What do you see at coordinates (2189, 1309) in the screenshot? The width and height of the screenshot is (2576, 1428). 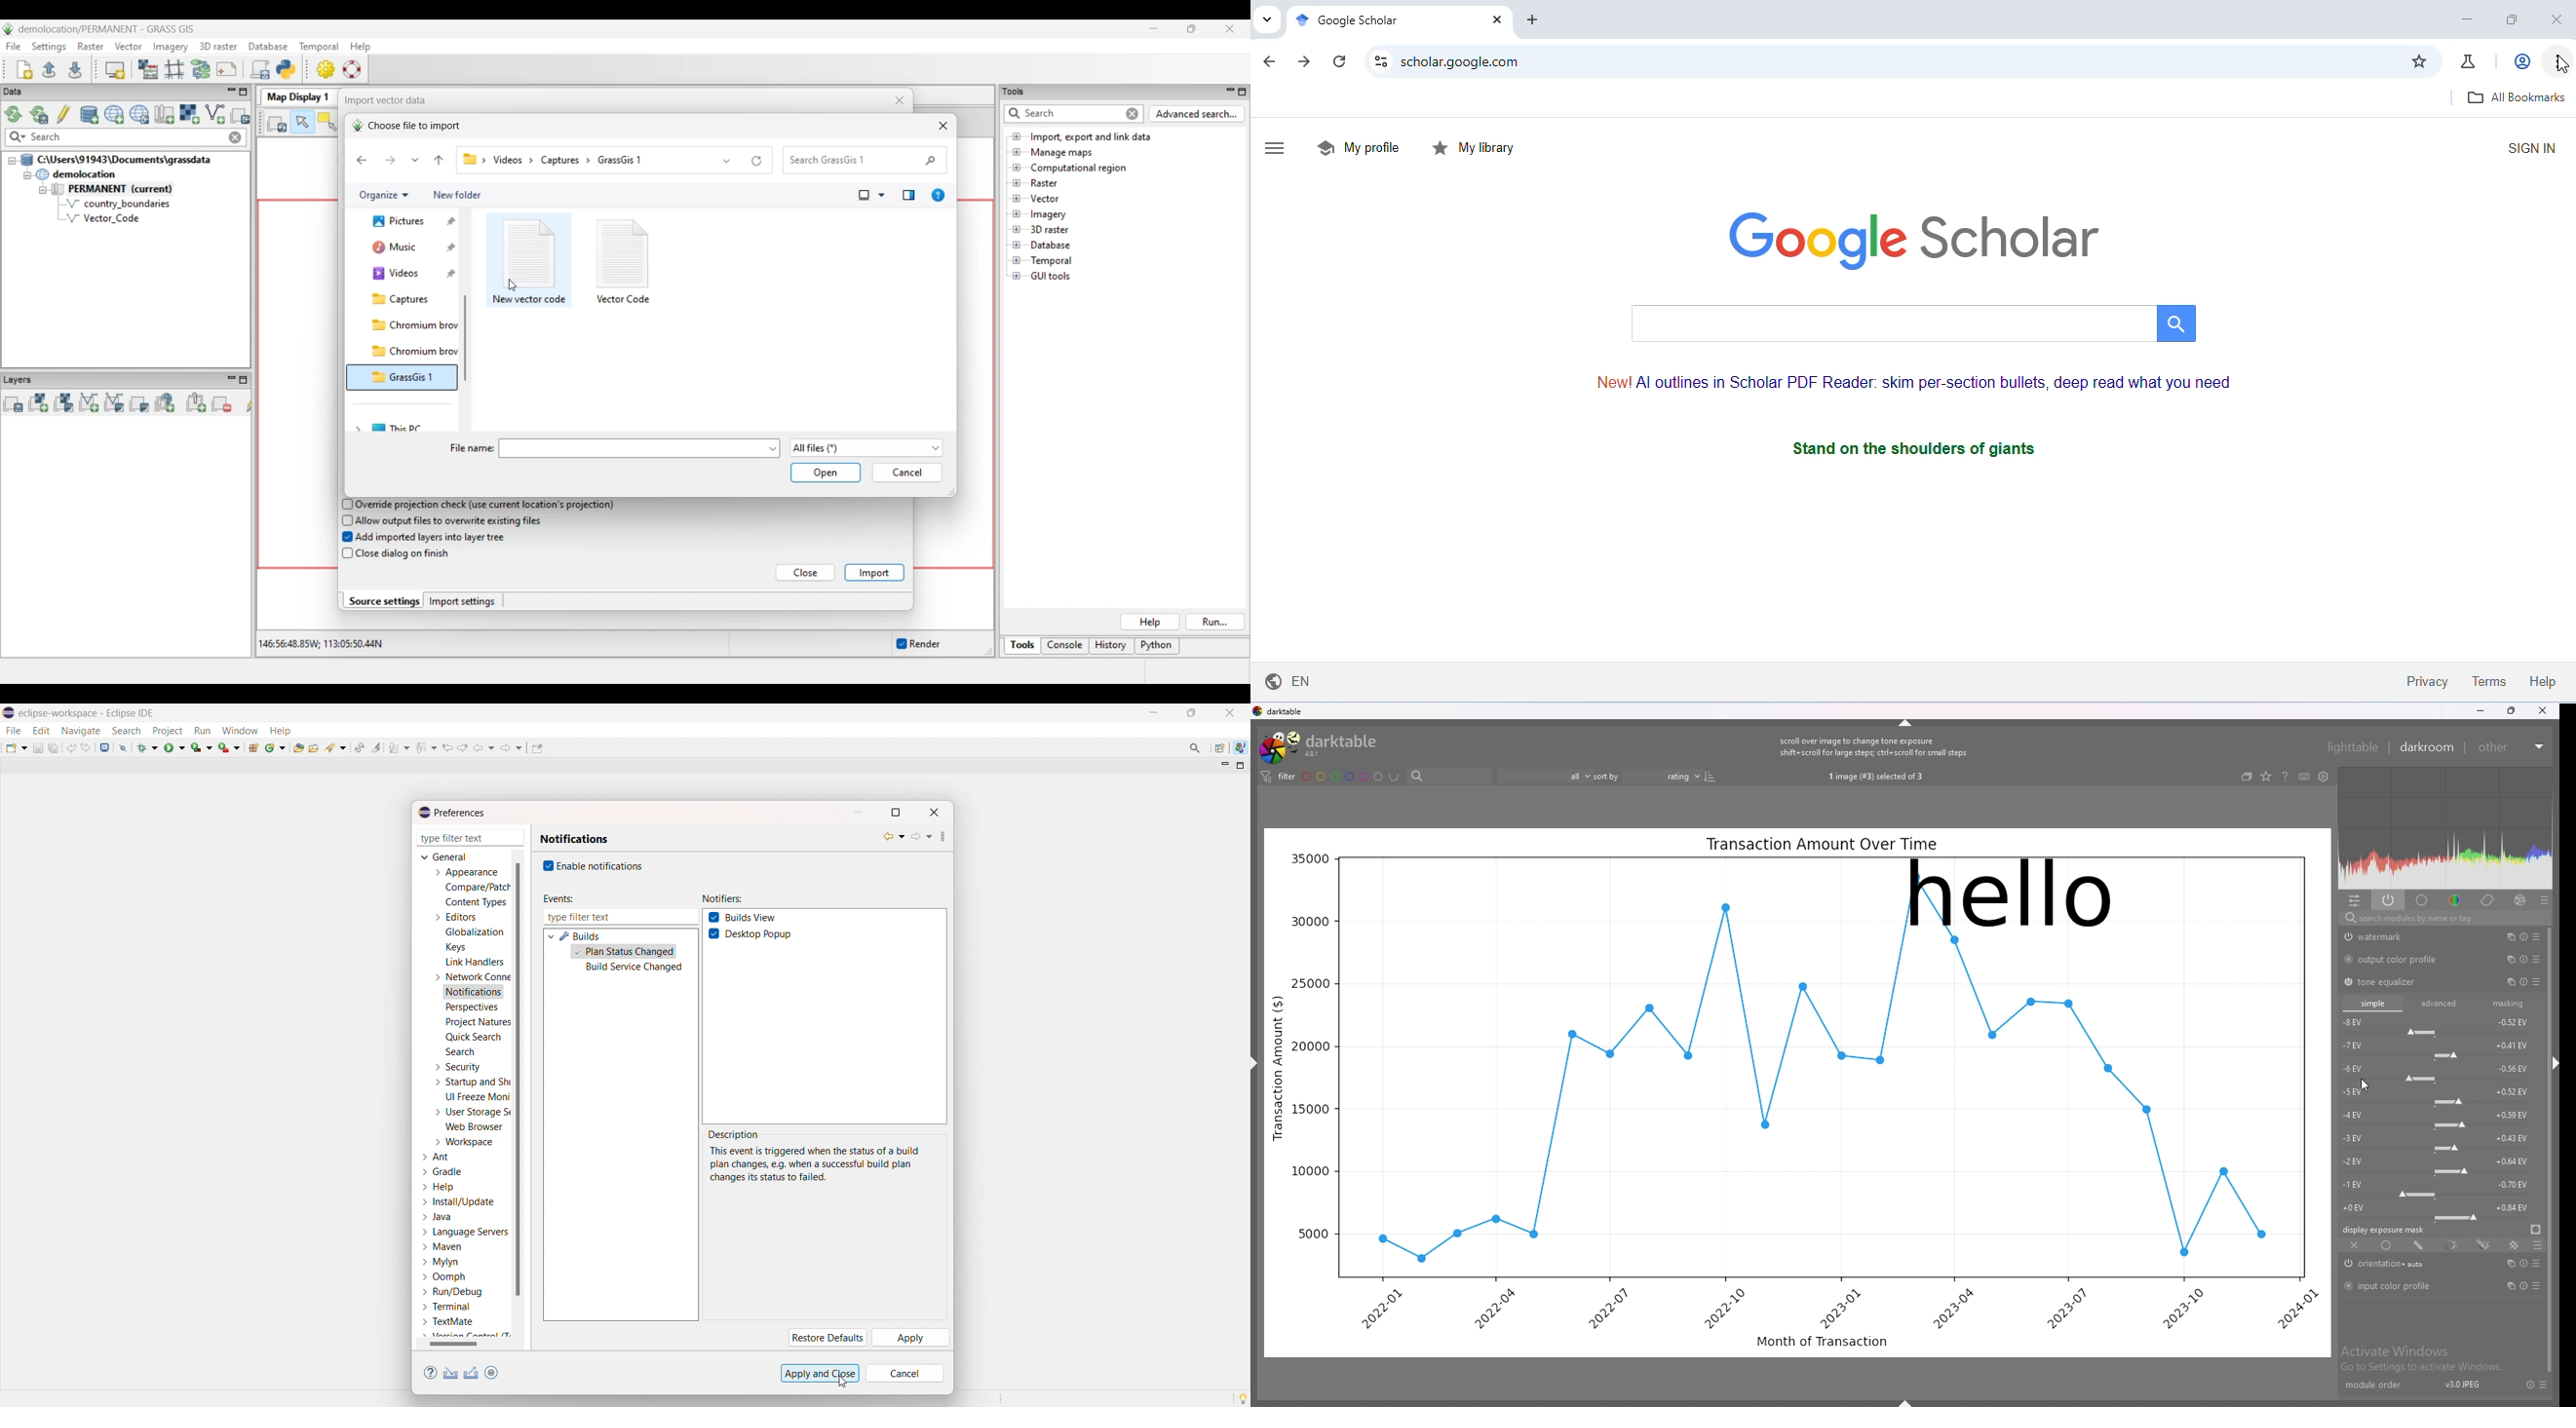 I see `2023-10` at bounding box center [2189, 1309].